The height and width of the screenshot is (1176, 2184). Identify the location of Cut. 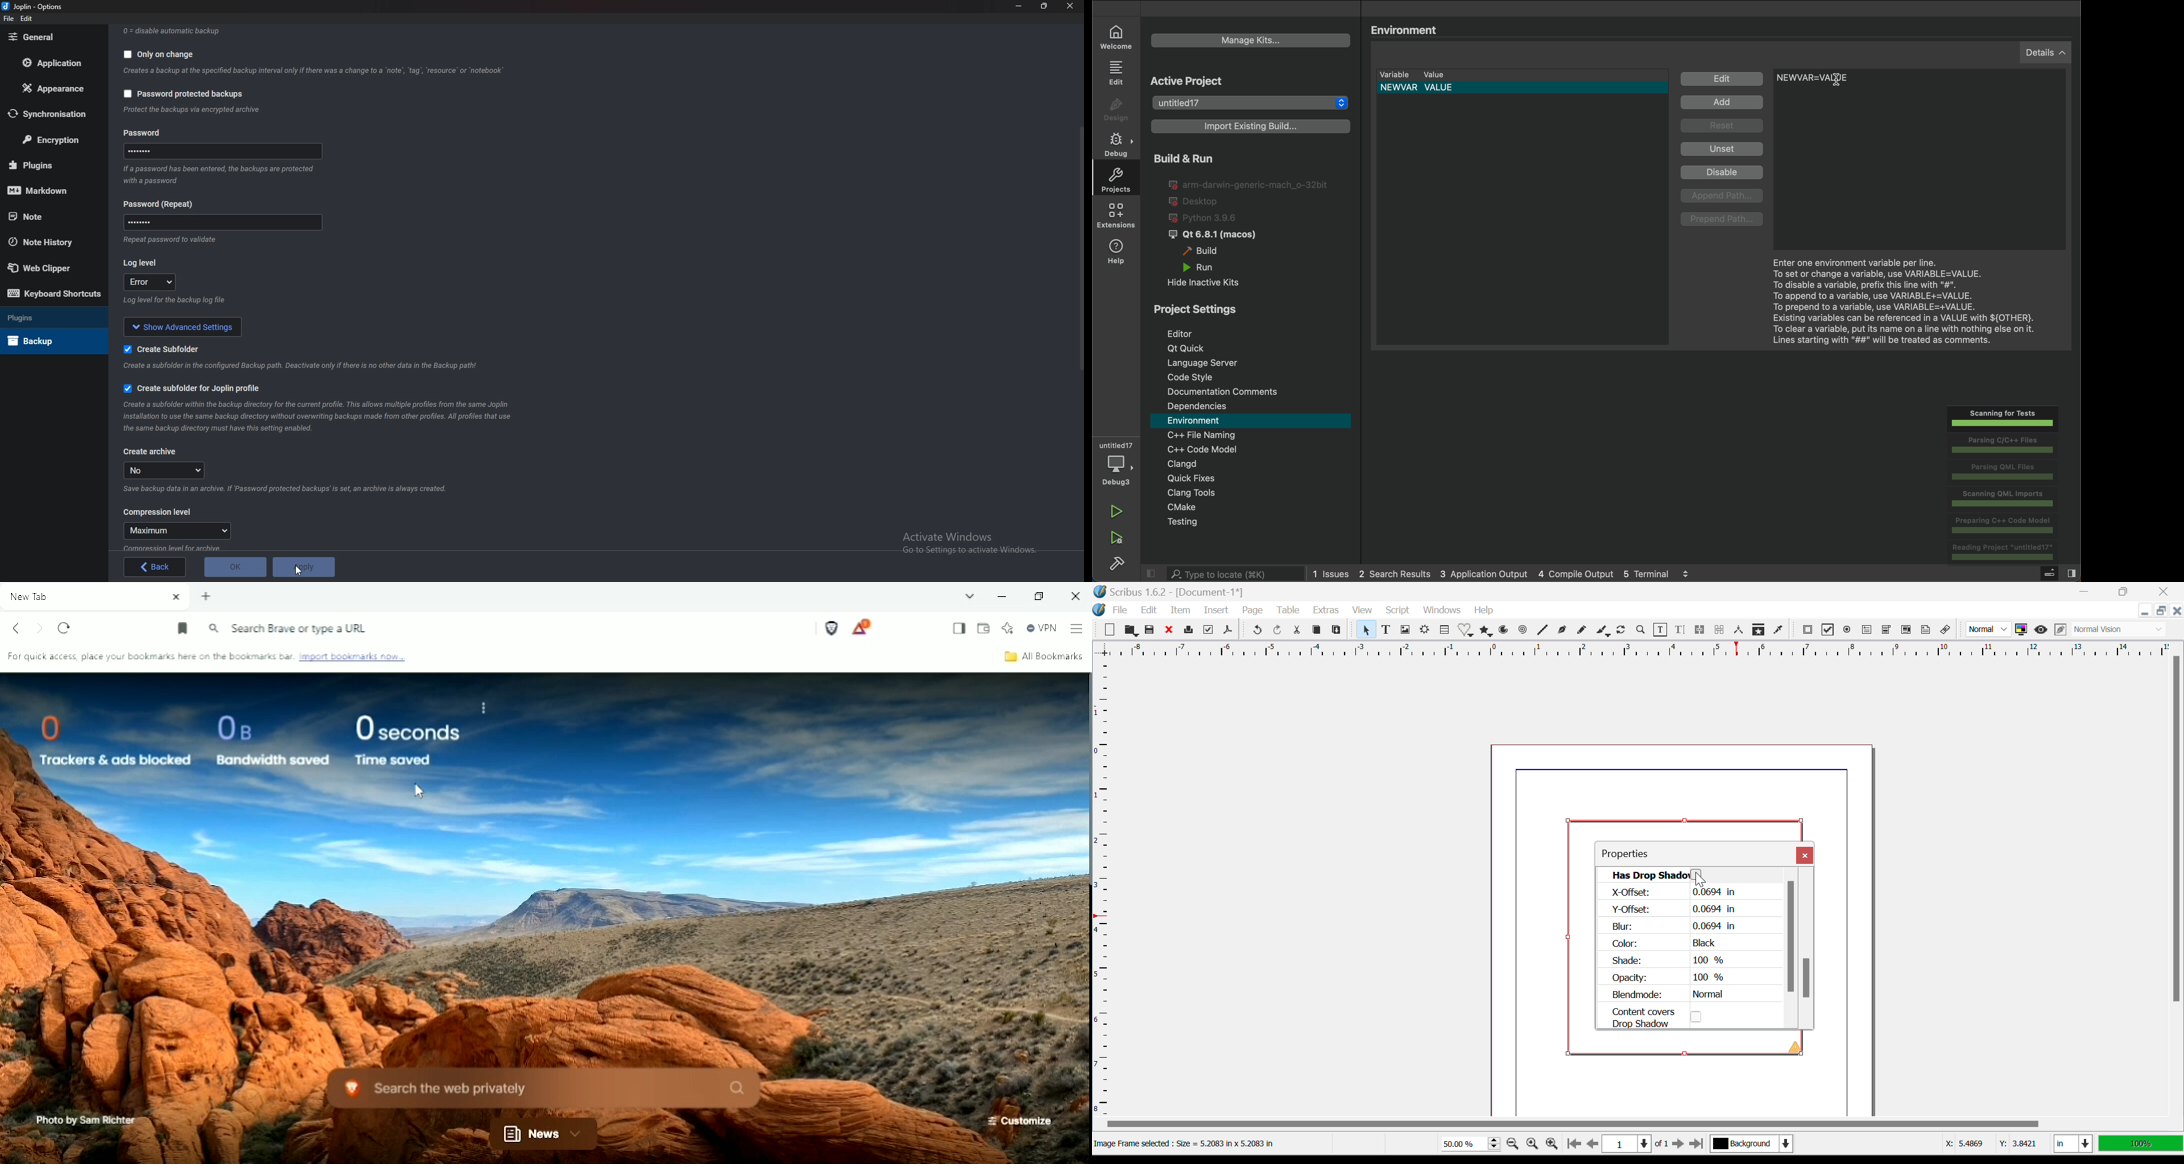
(1297, 631).